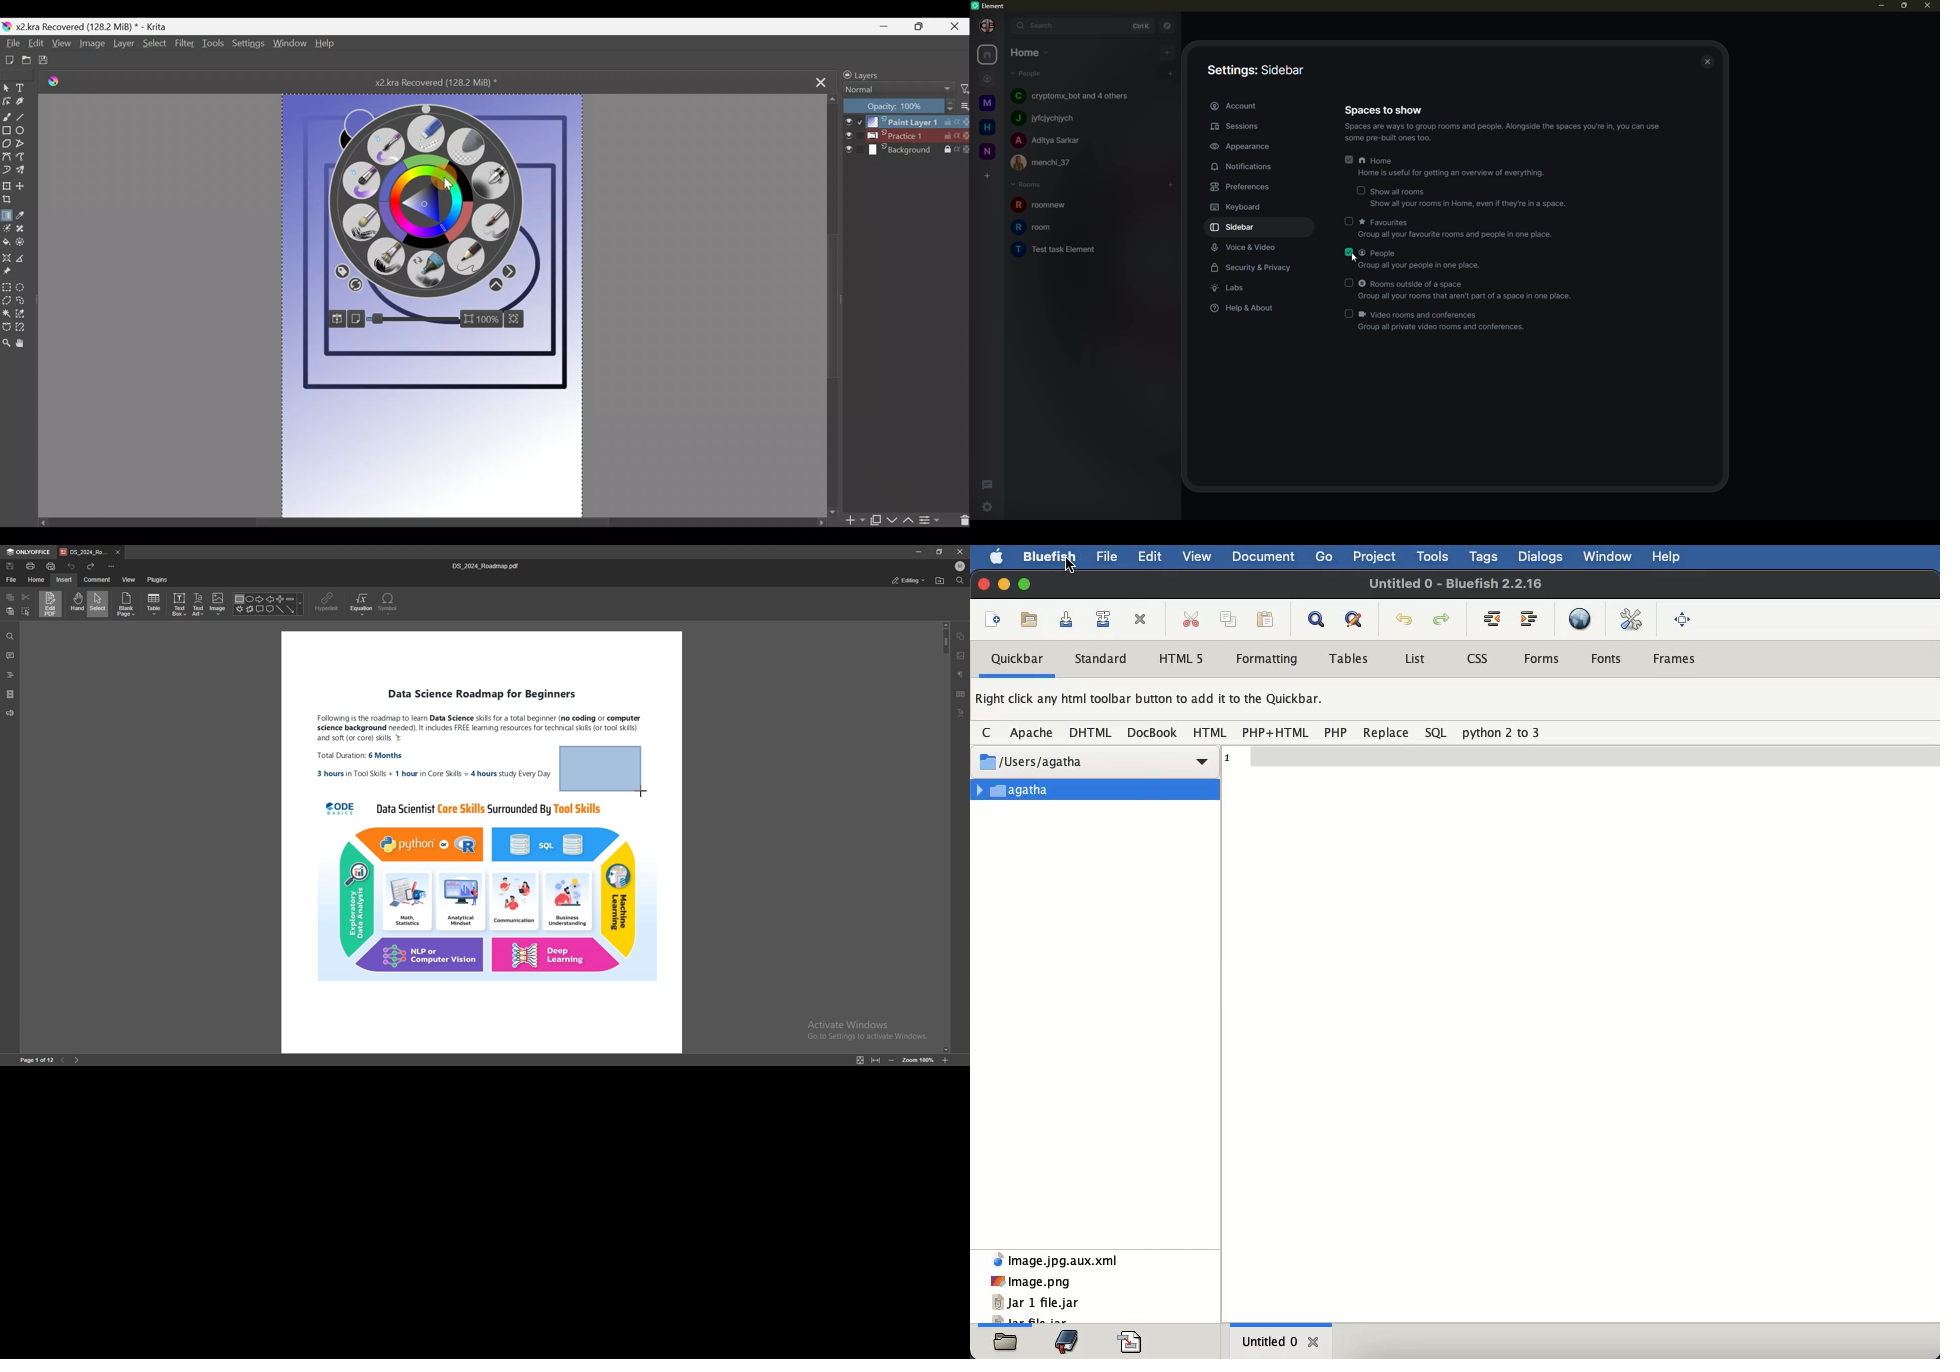 This screenshot has height=1372, width=1960. What do you see at coordinates (643, 793) in the screenshot?
I see `cursor` at bounding box center [643, 793].